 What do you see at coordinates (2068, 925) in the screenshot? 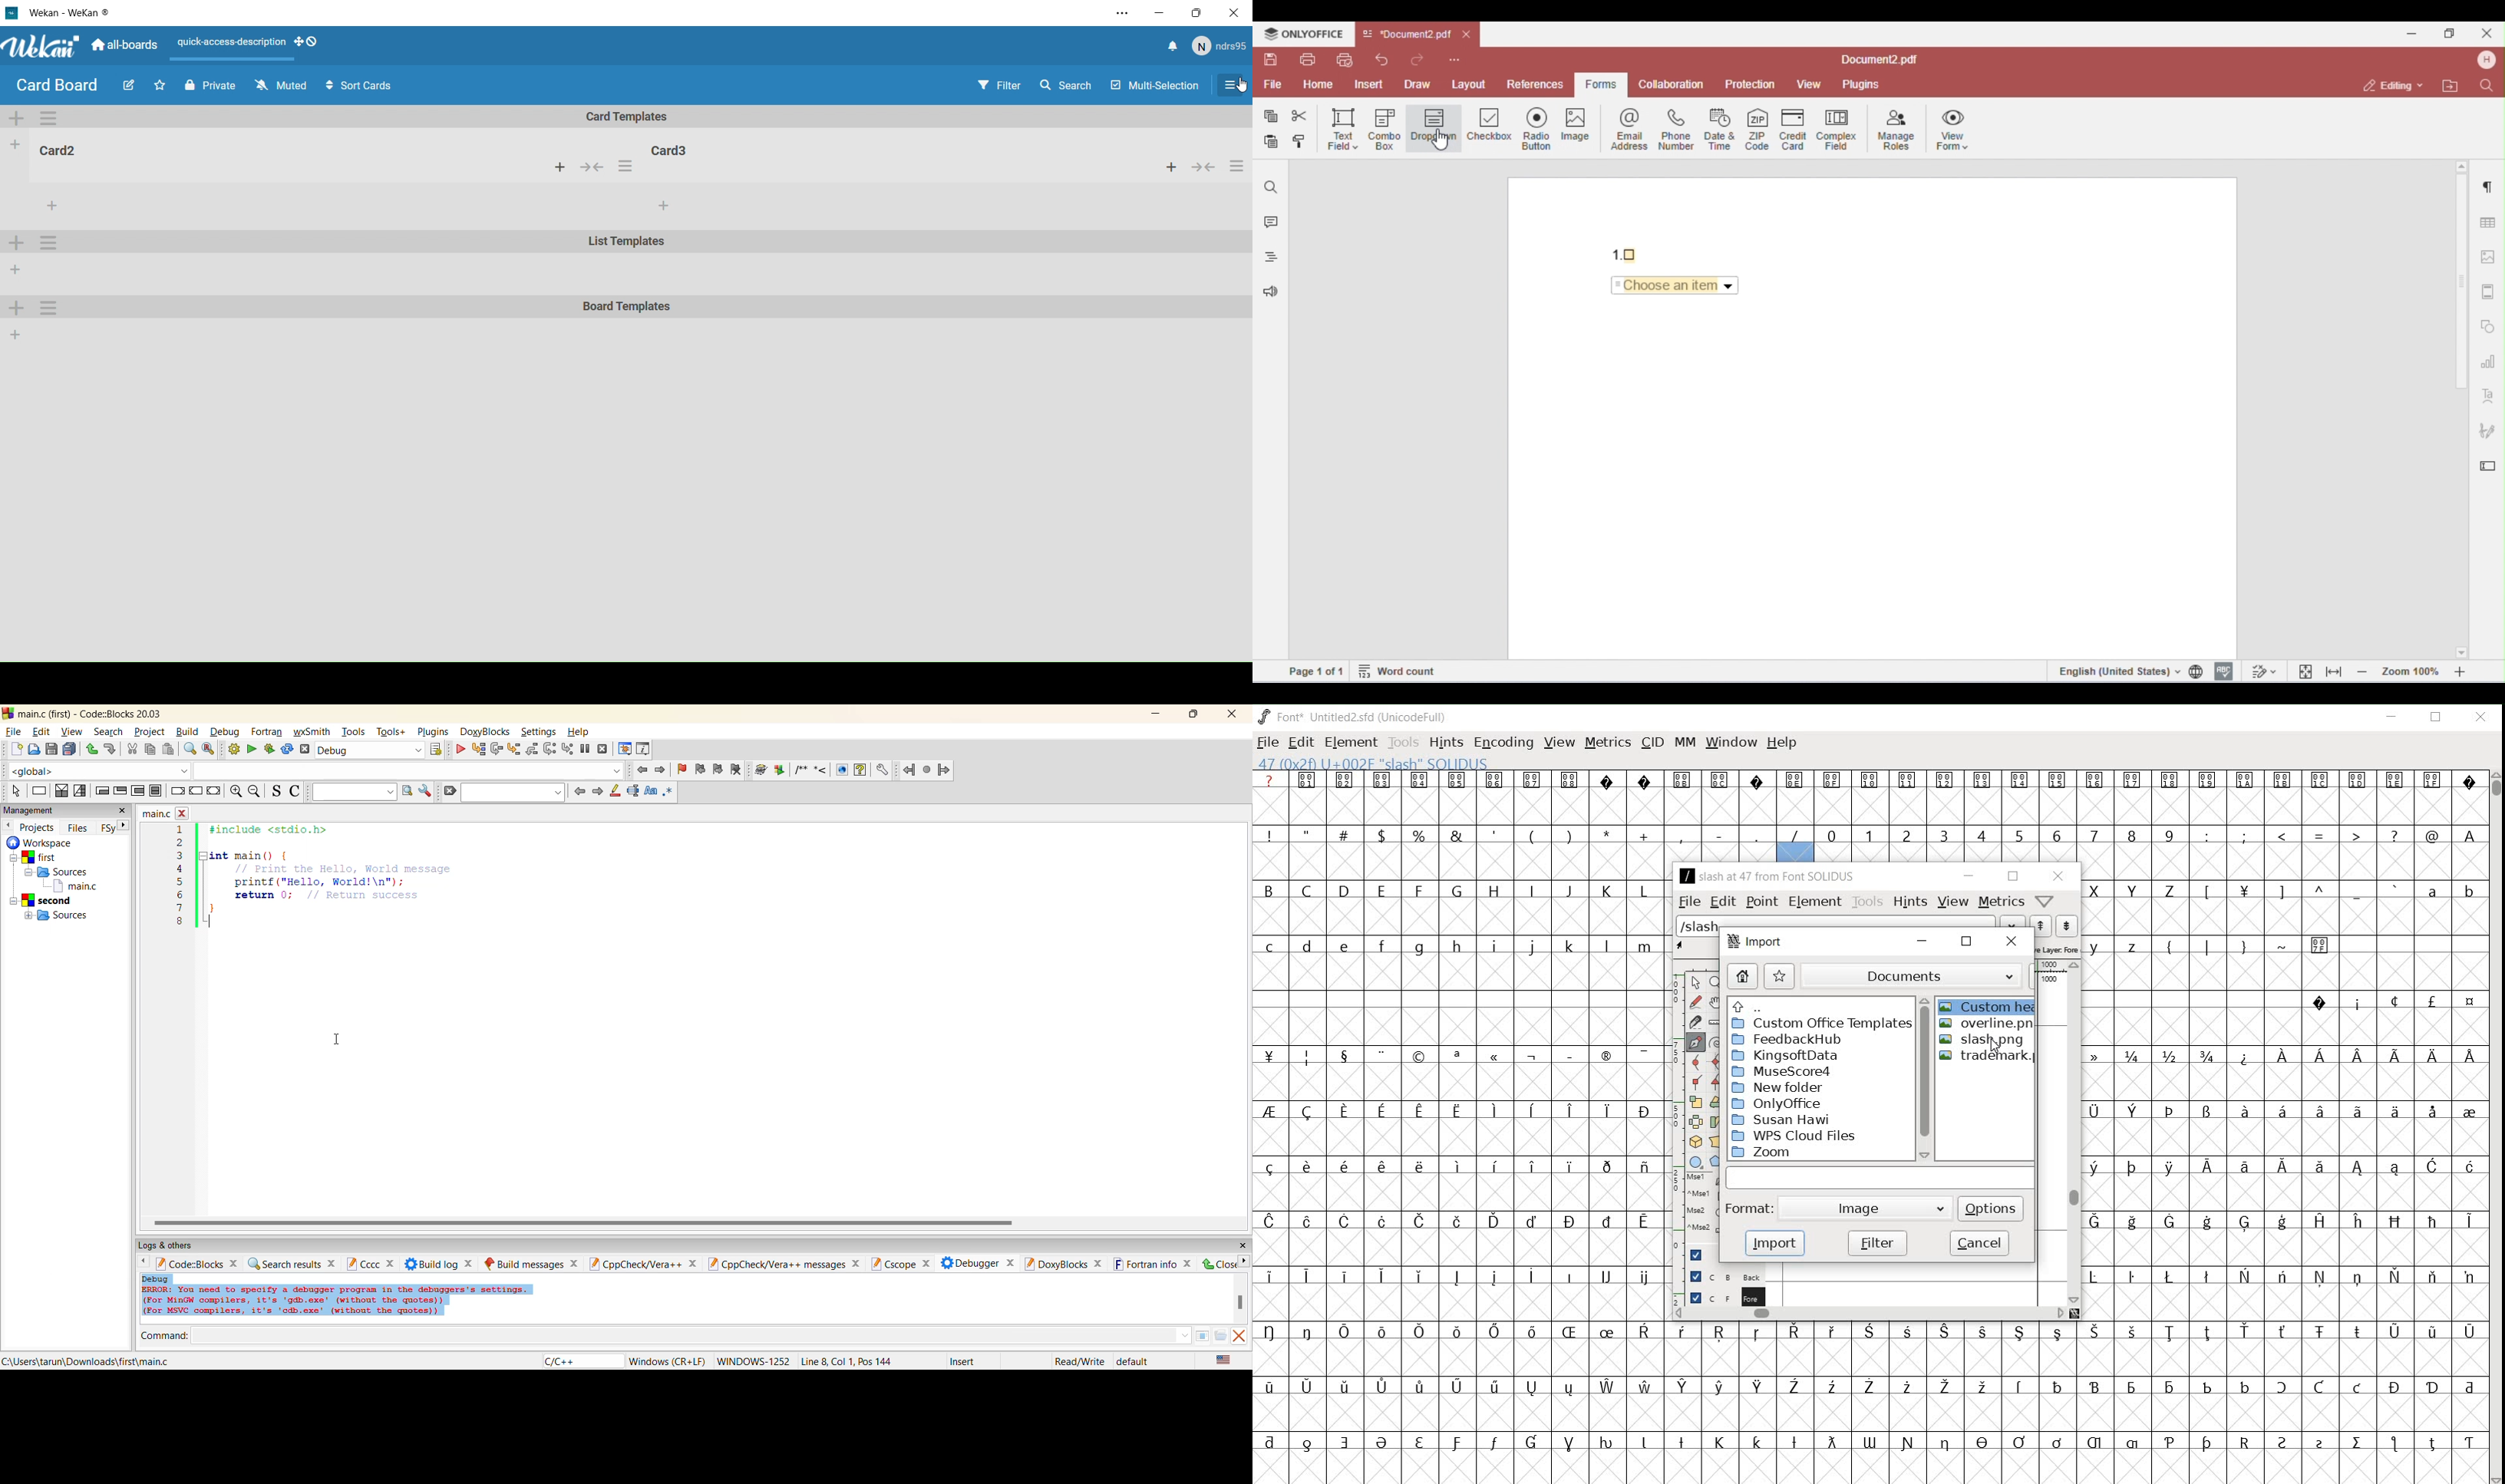
I see `show the previous word on the list` at bounding box center [2068, 925].